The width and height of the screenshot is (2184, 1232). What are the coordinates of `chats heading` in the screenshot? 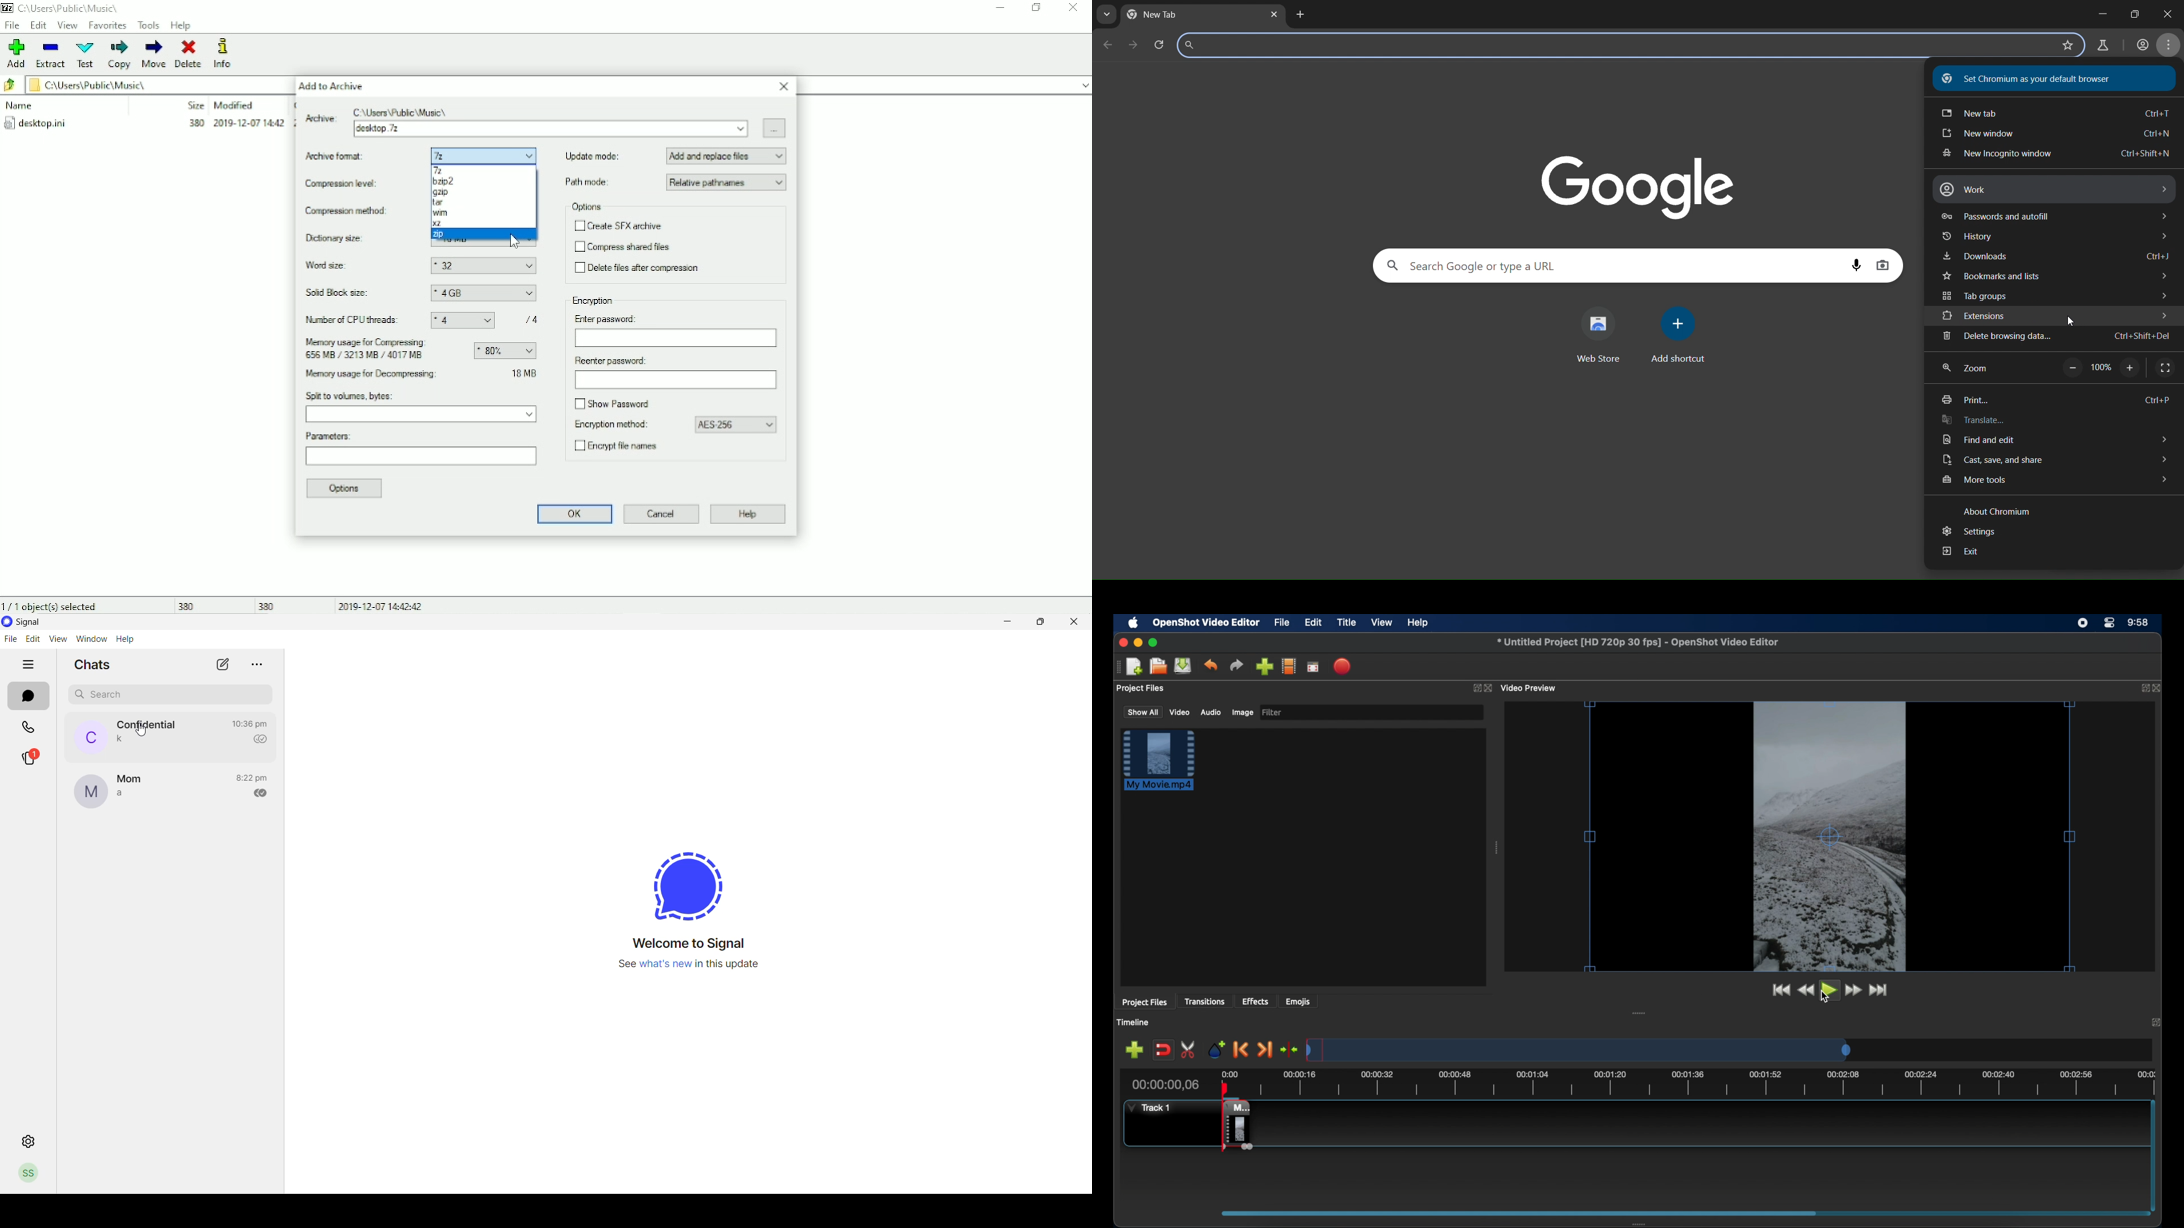 It's located at (97, 667).